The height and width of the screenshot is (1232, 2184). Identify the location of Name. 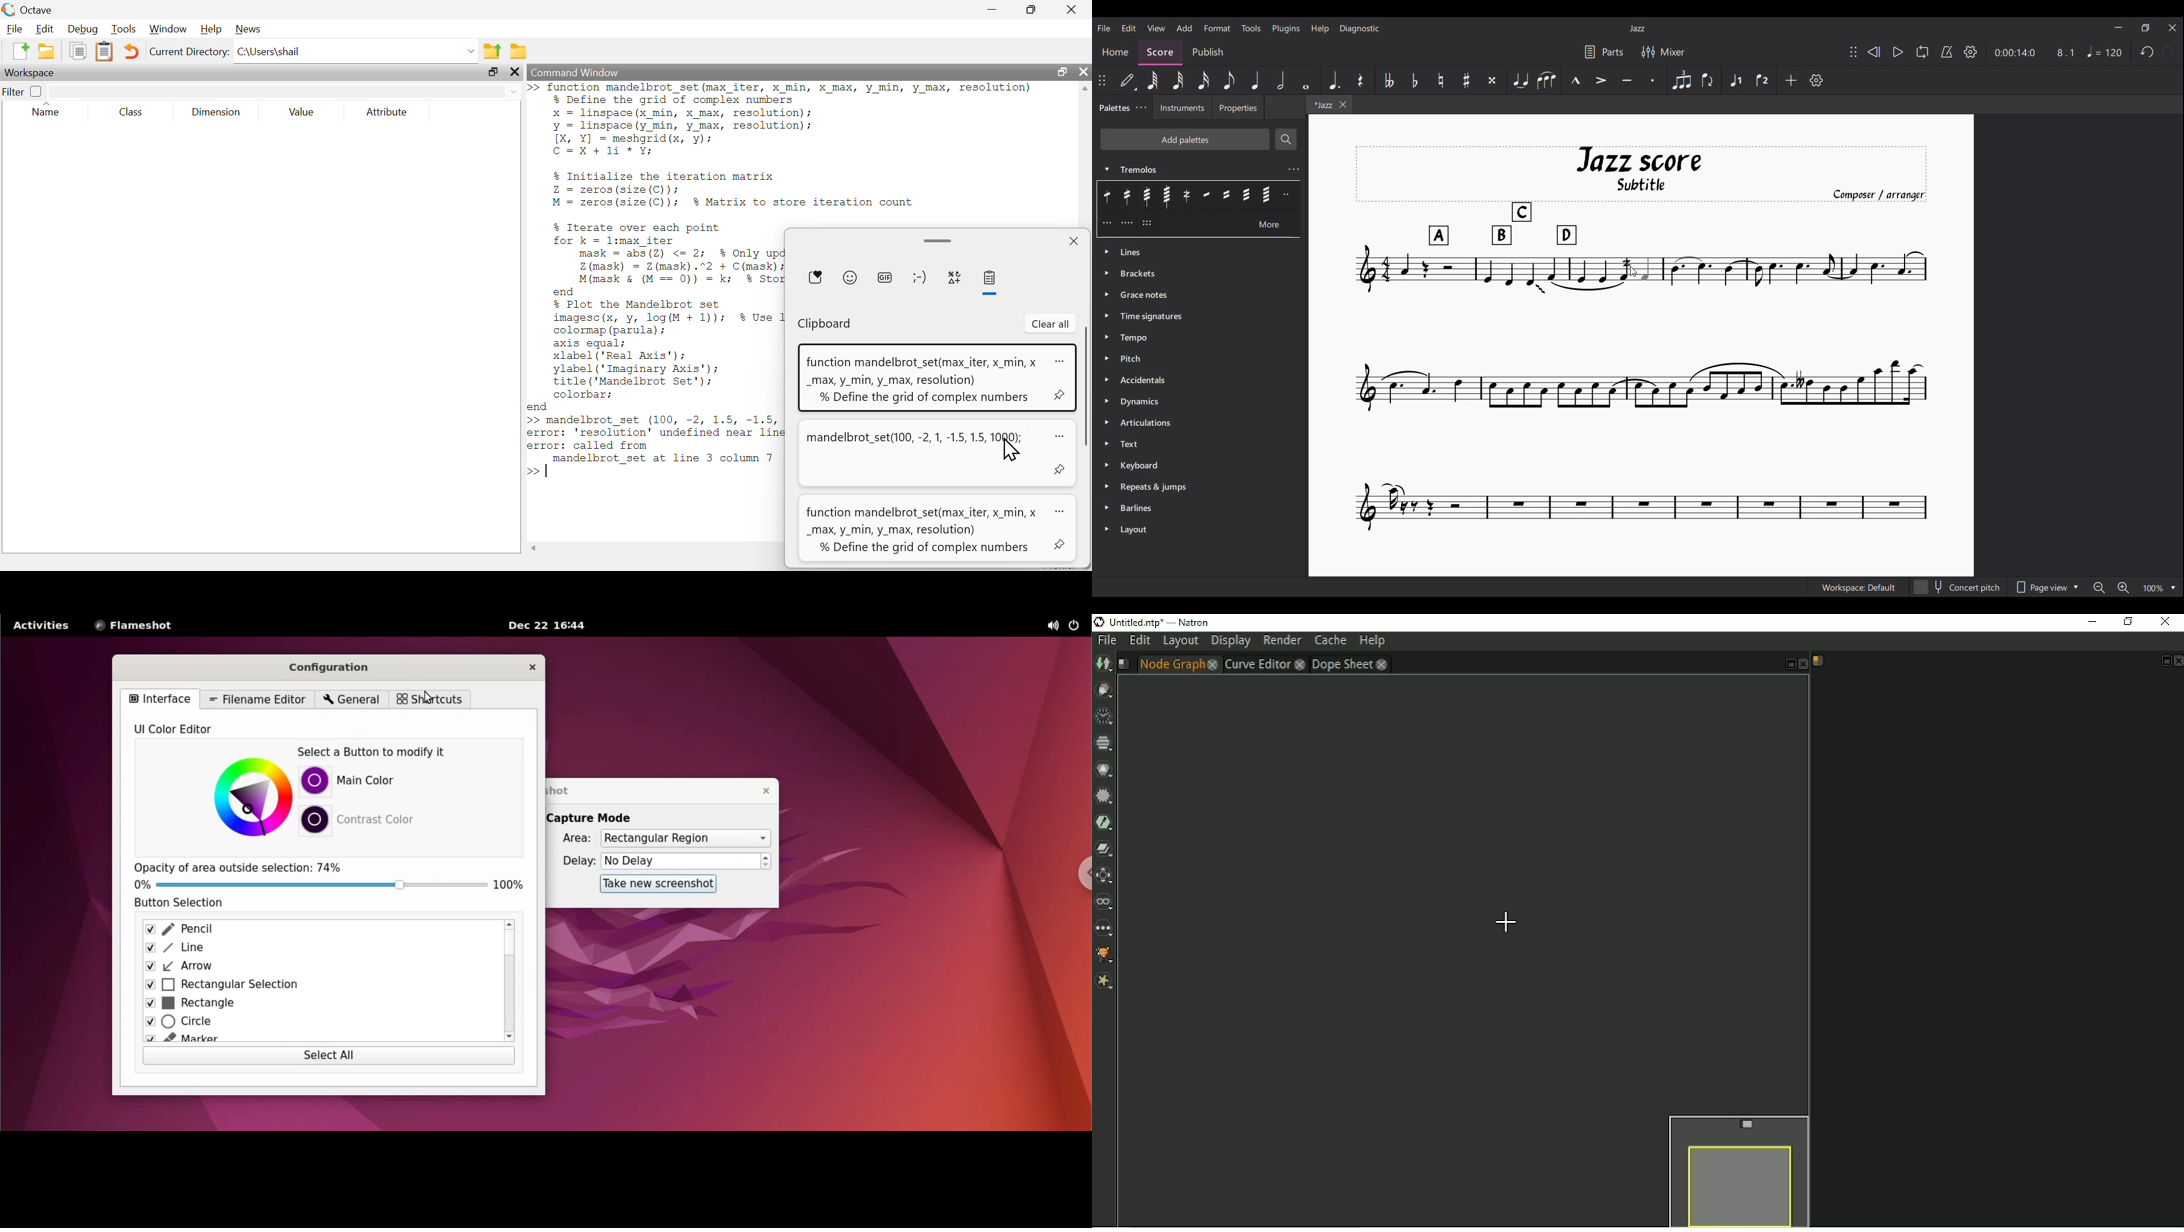
(51, 110).